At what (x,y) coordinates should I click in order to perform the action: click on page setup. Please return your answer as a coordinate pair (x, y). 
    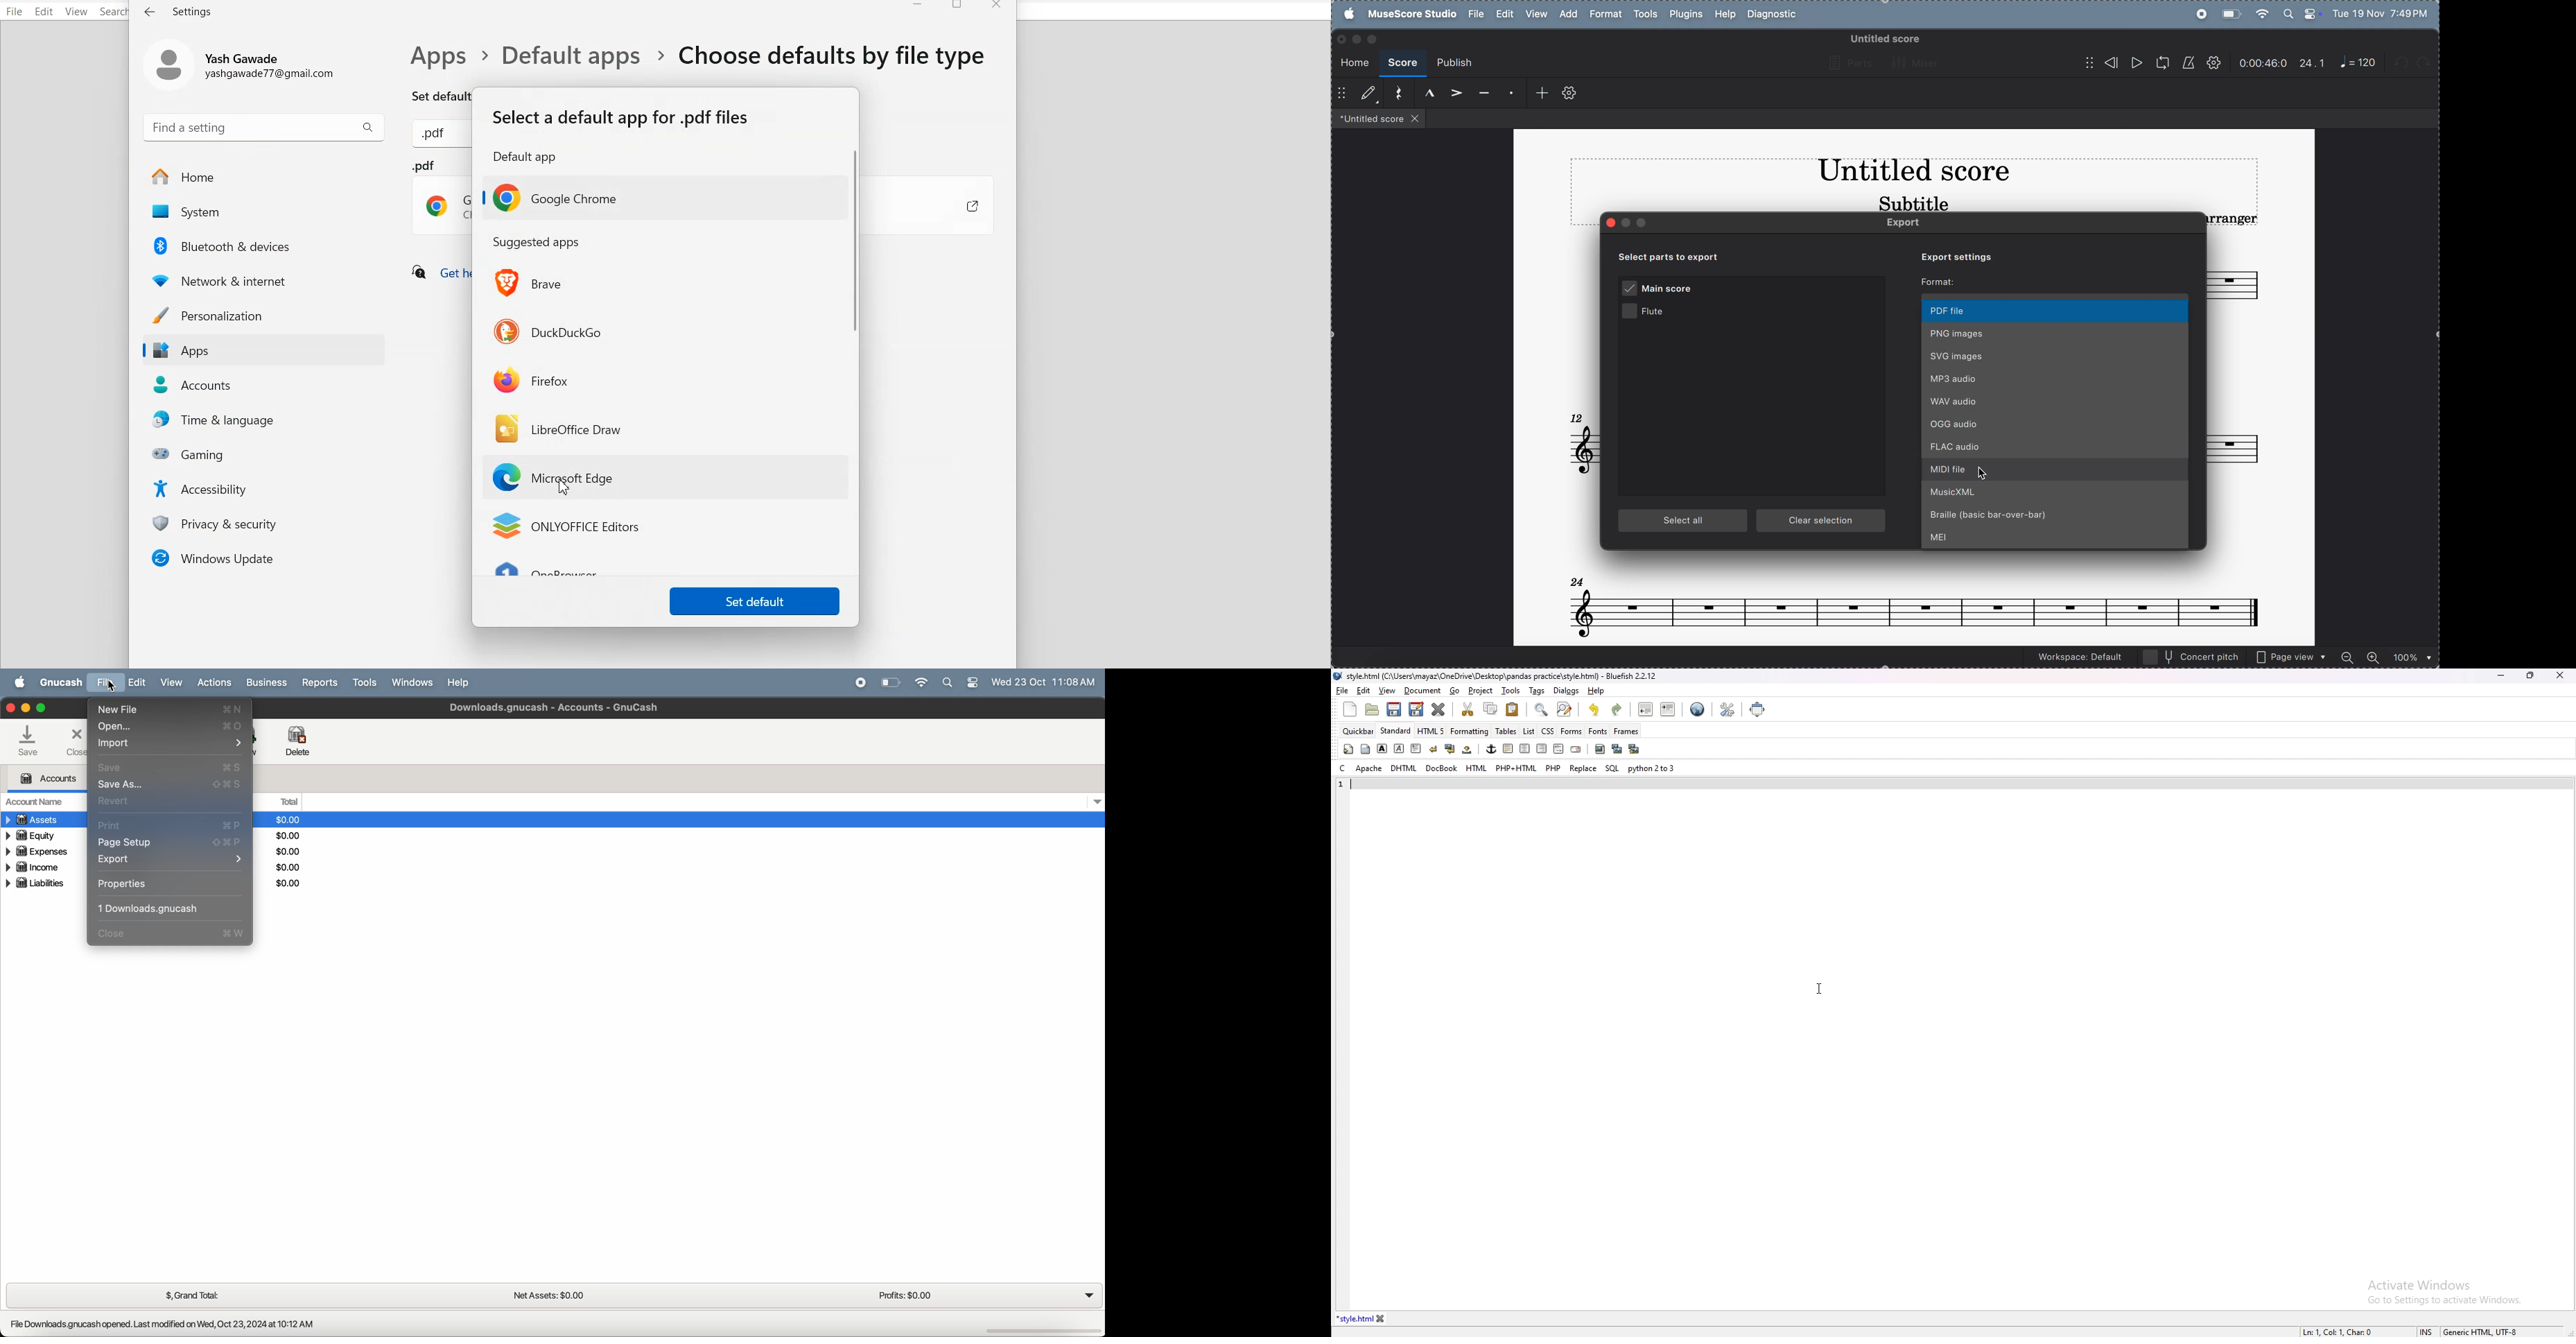
    Looking at the image, I should click on (165, 843).